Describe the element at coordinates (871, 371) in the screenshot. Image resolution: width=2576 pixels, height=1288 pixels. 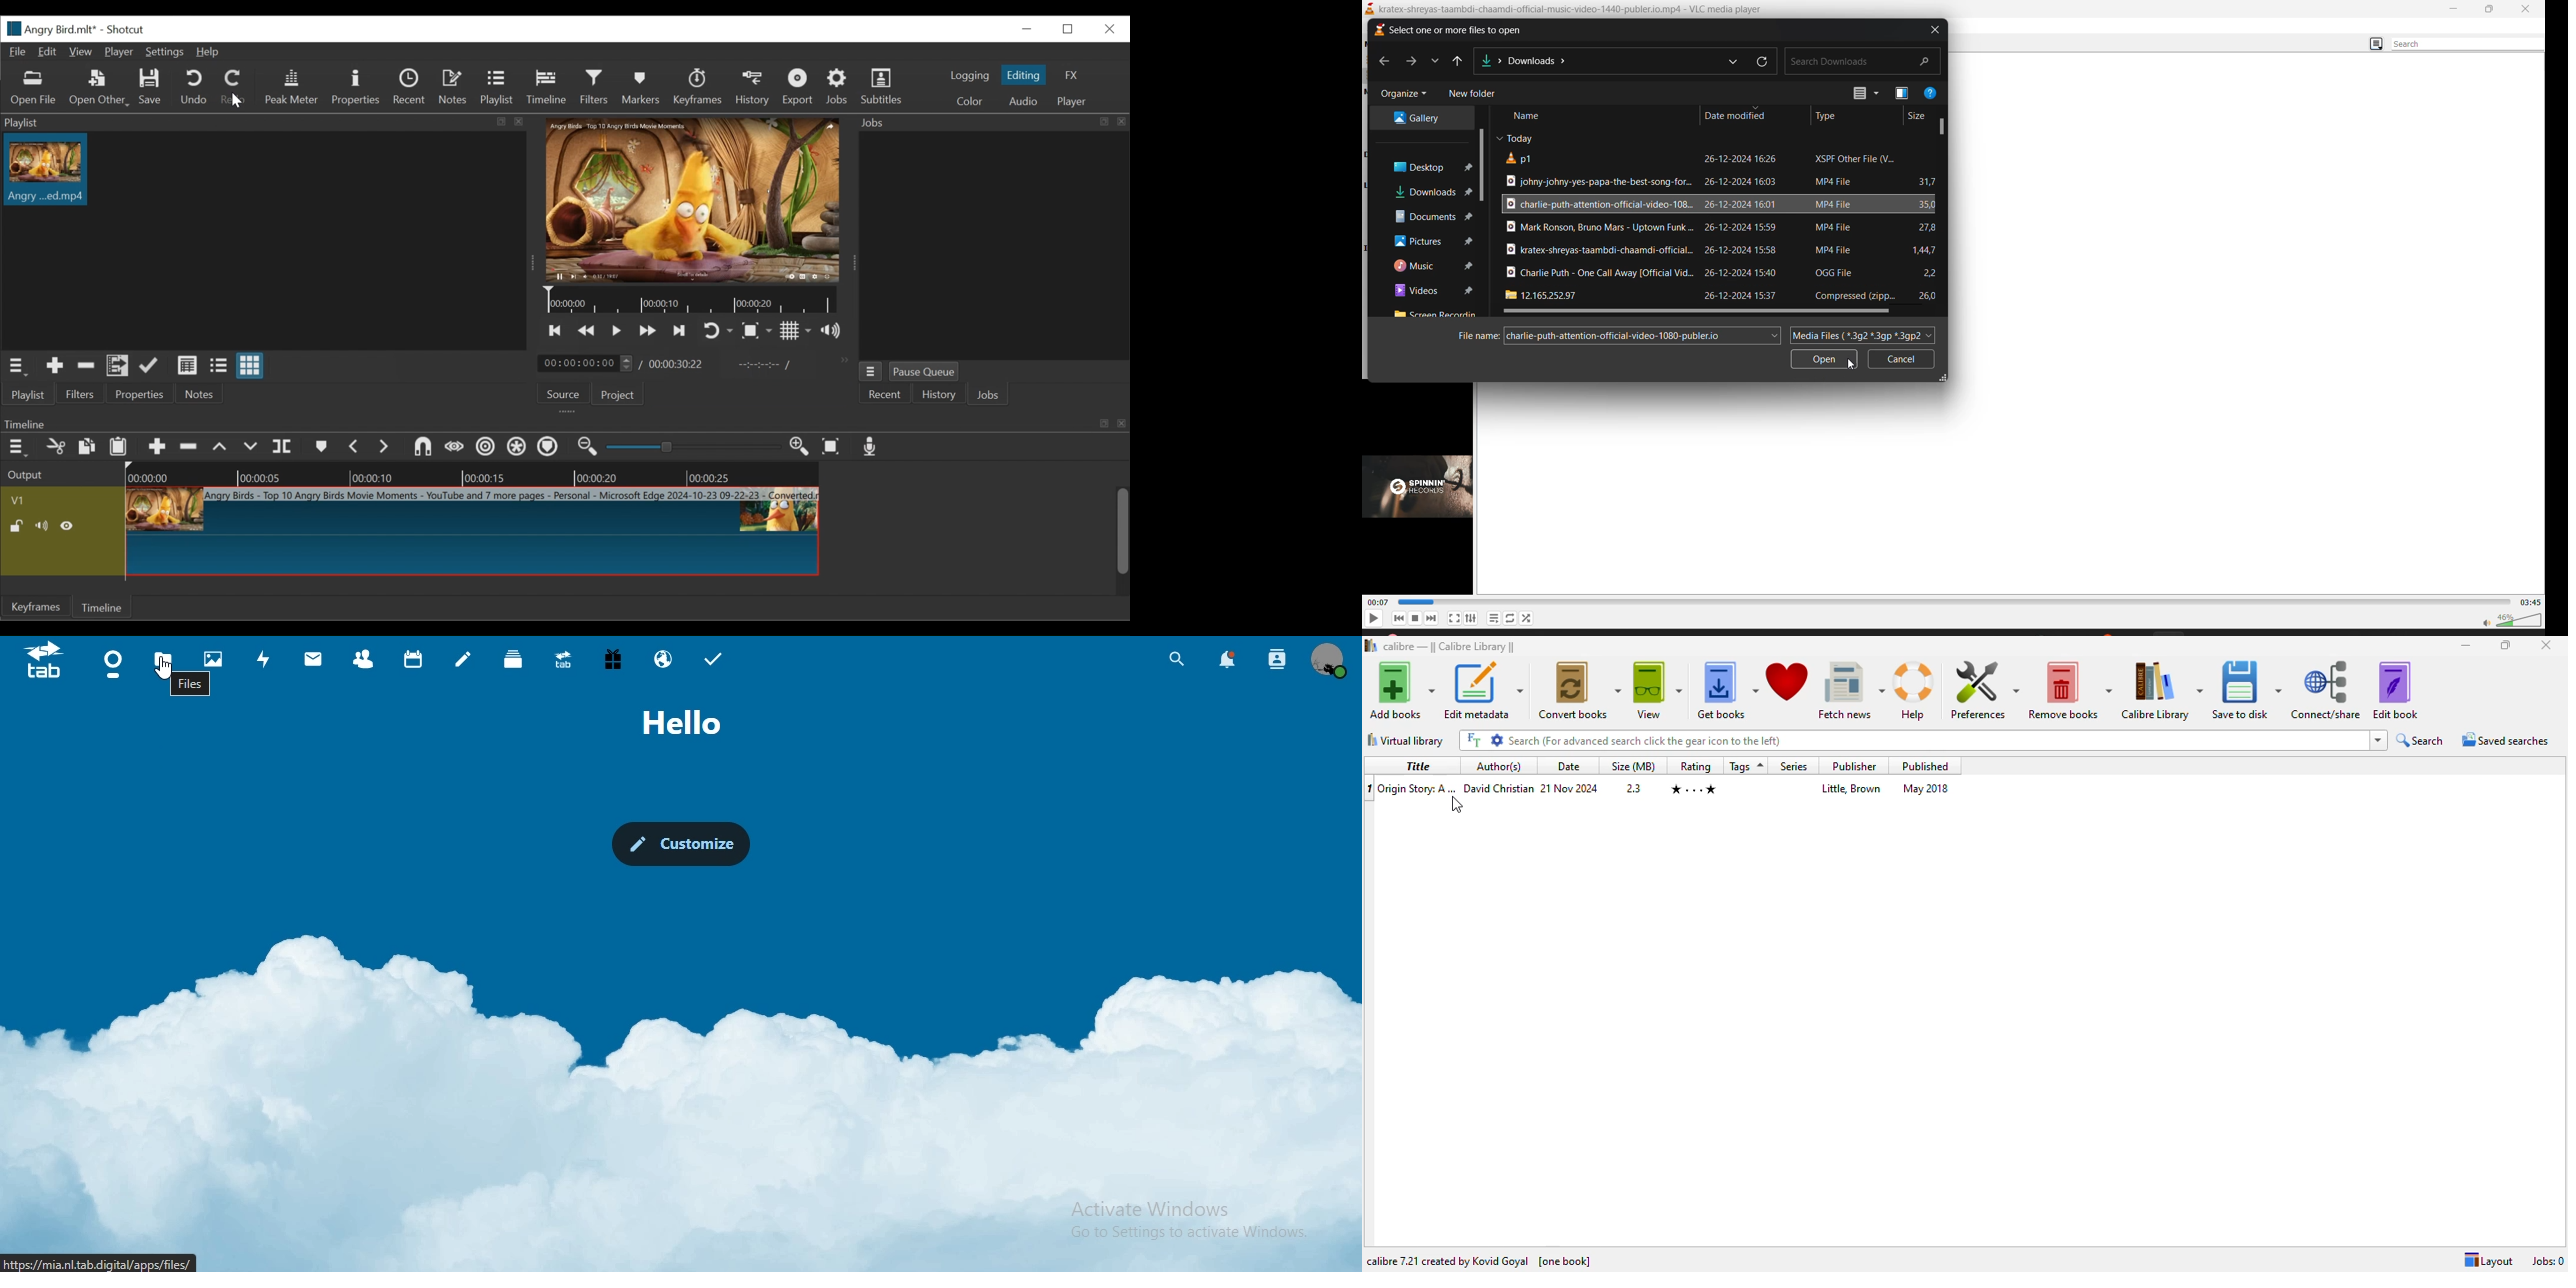
I see `Jobs menu` at that location.